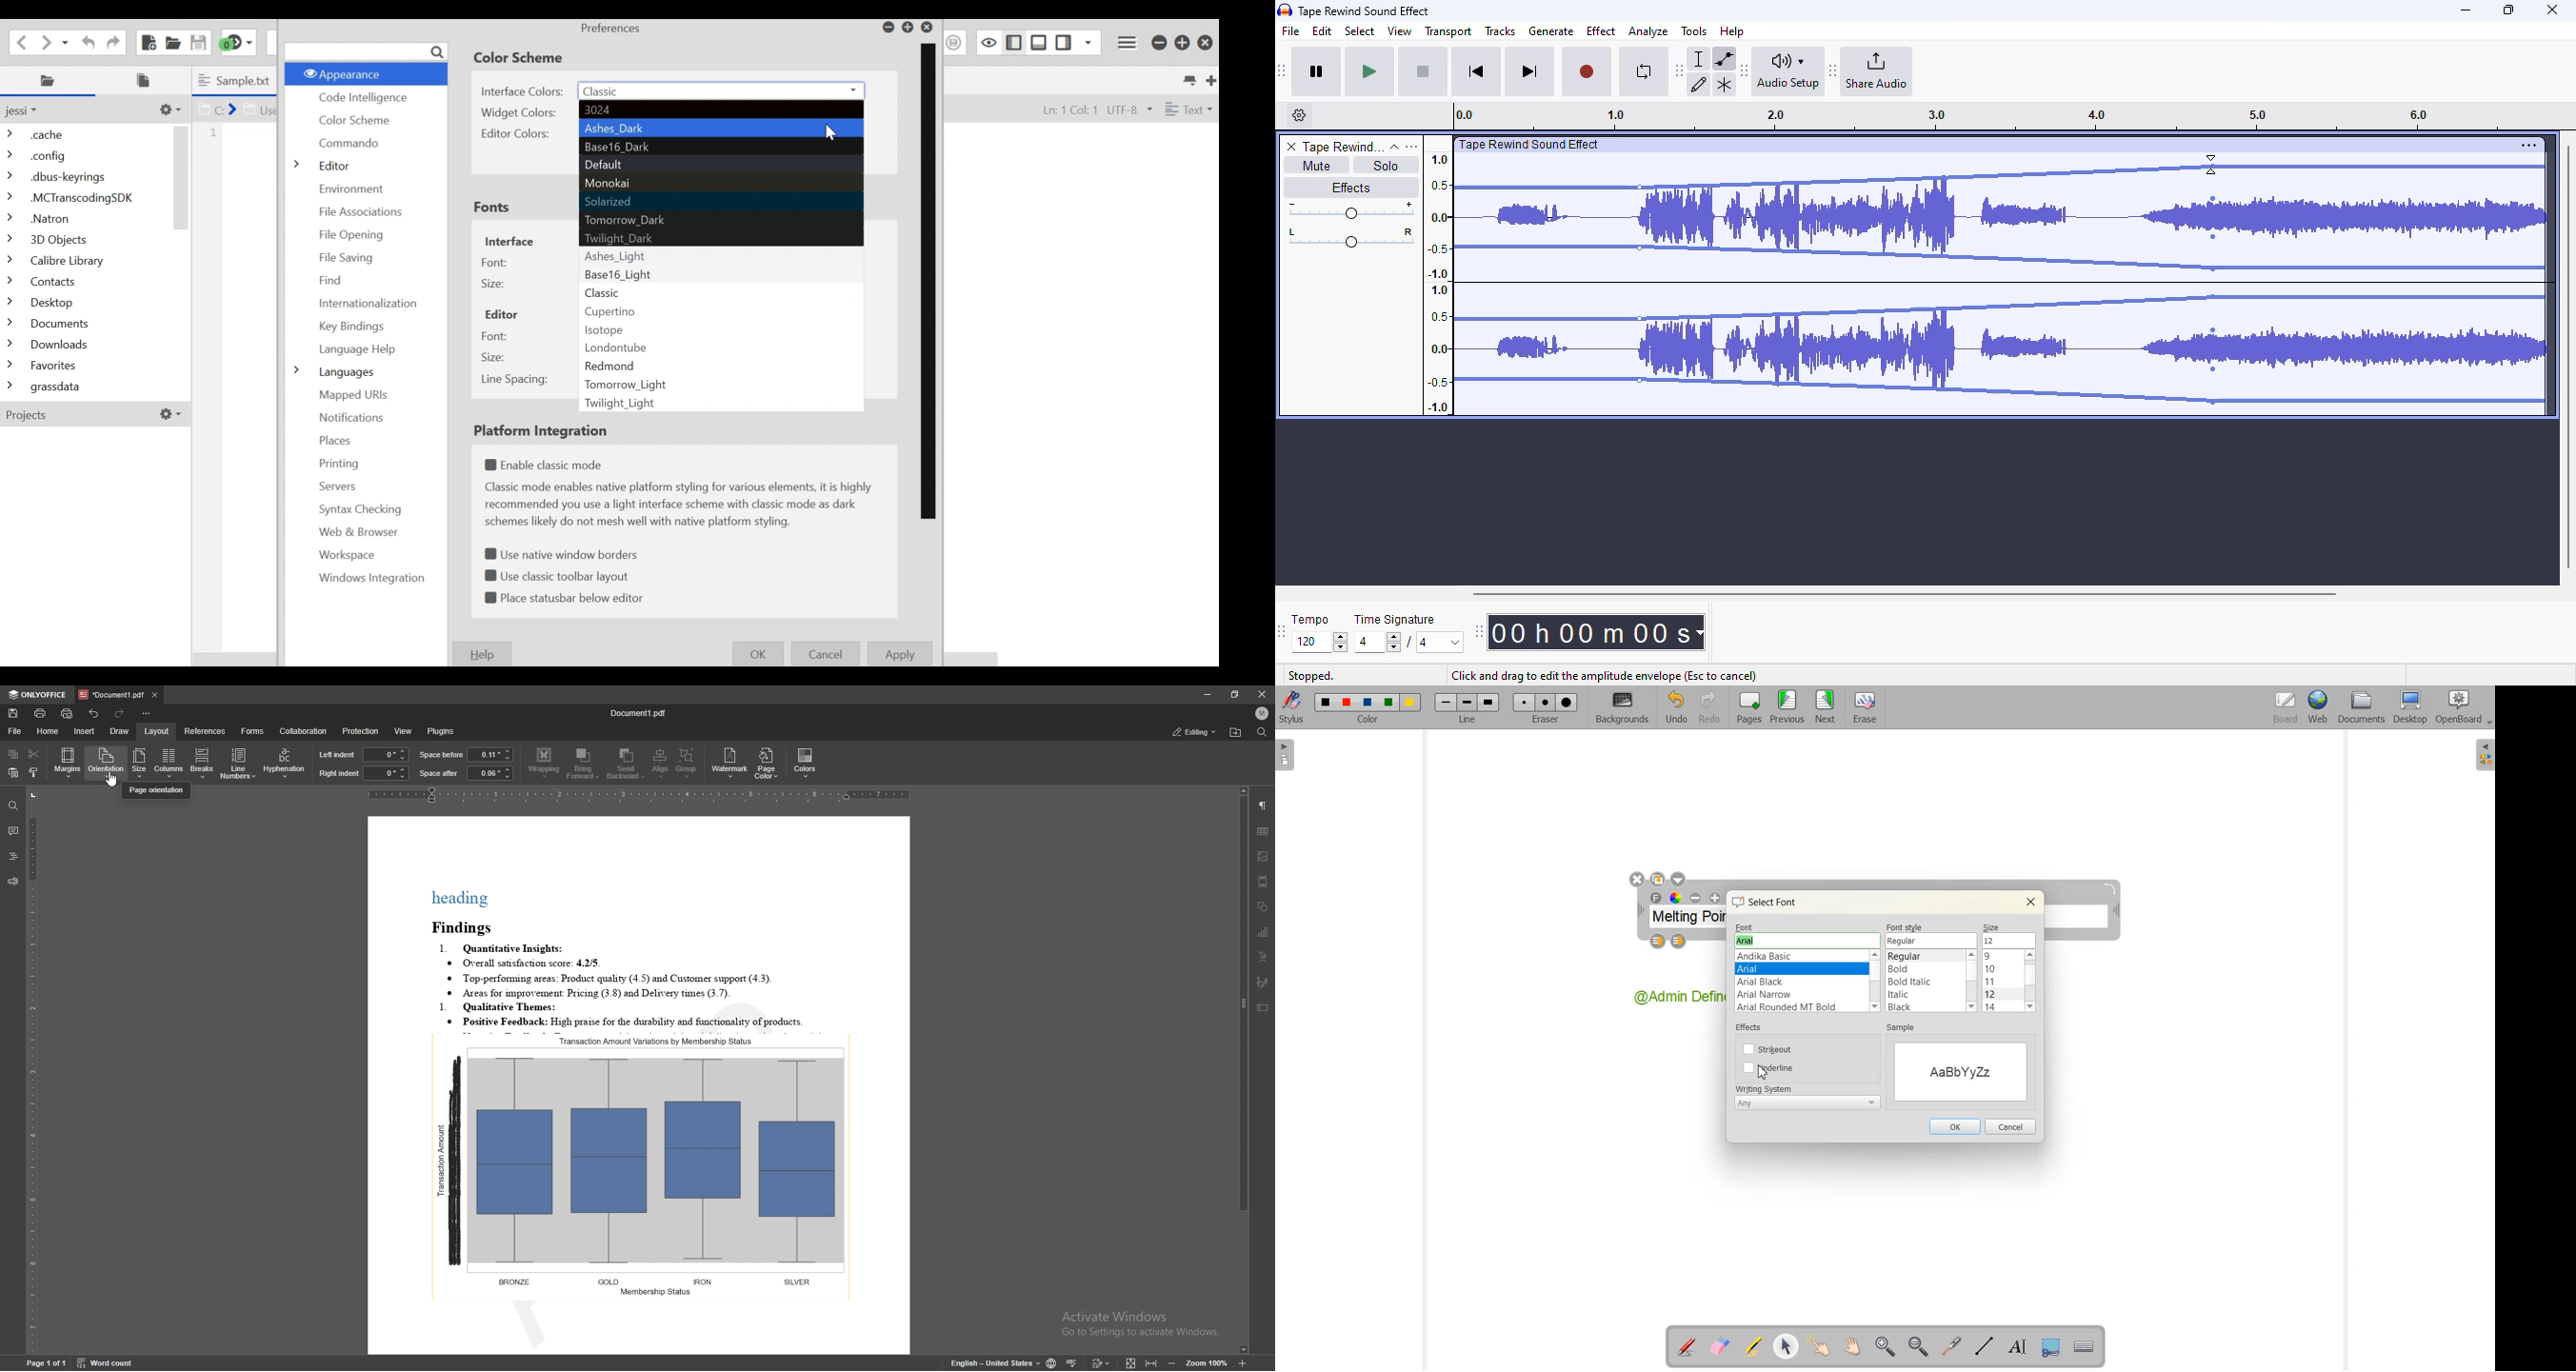 Image resolution: width=2576 pixels, height=1372 pixels. What do you see at coordinates (1400, 31) in the screenshot?
I see `view` at bounding box center [1400, 31].